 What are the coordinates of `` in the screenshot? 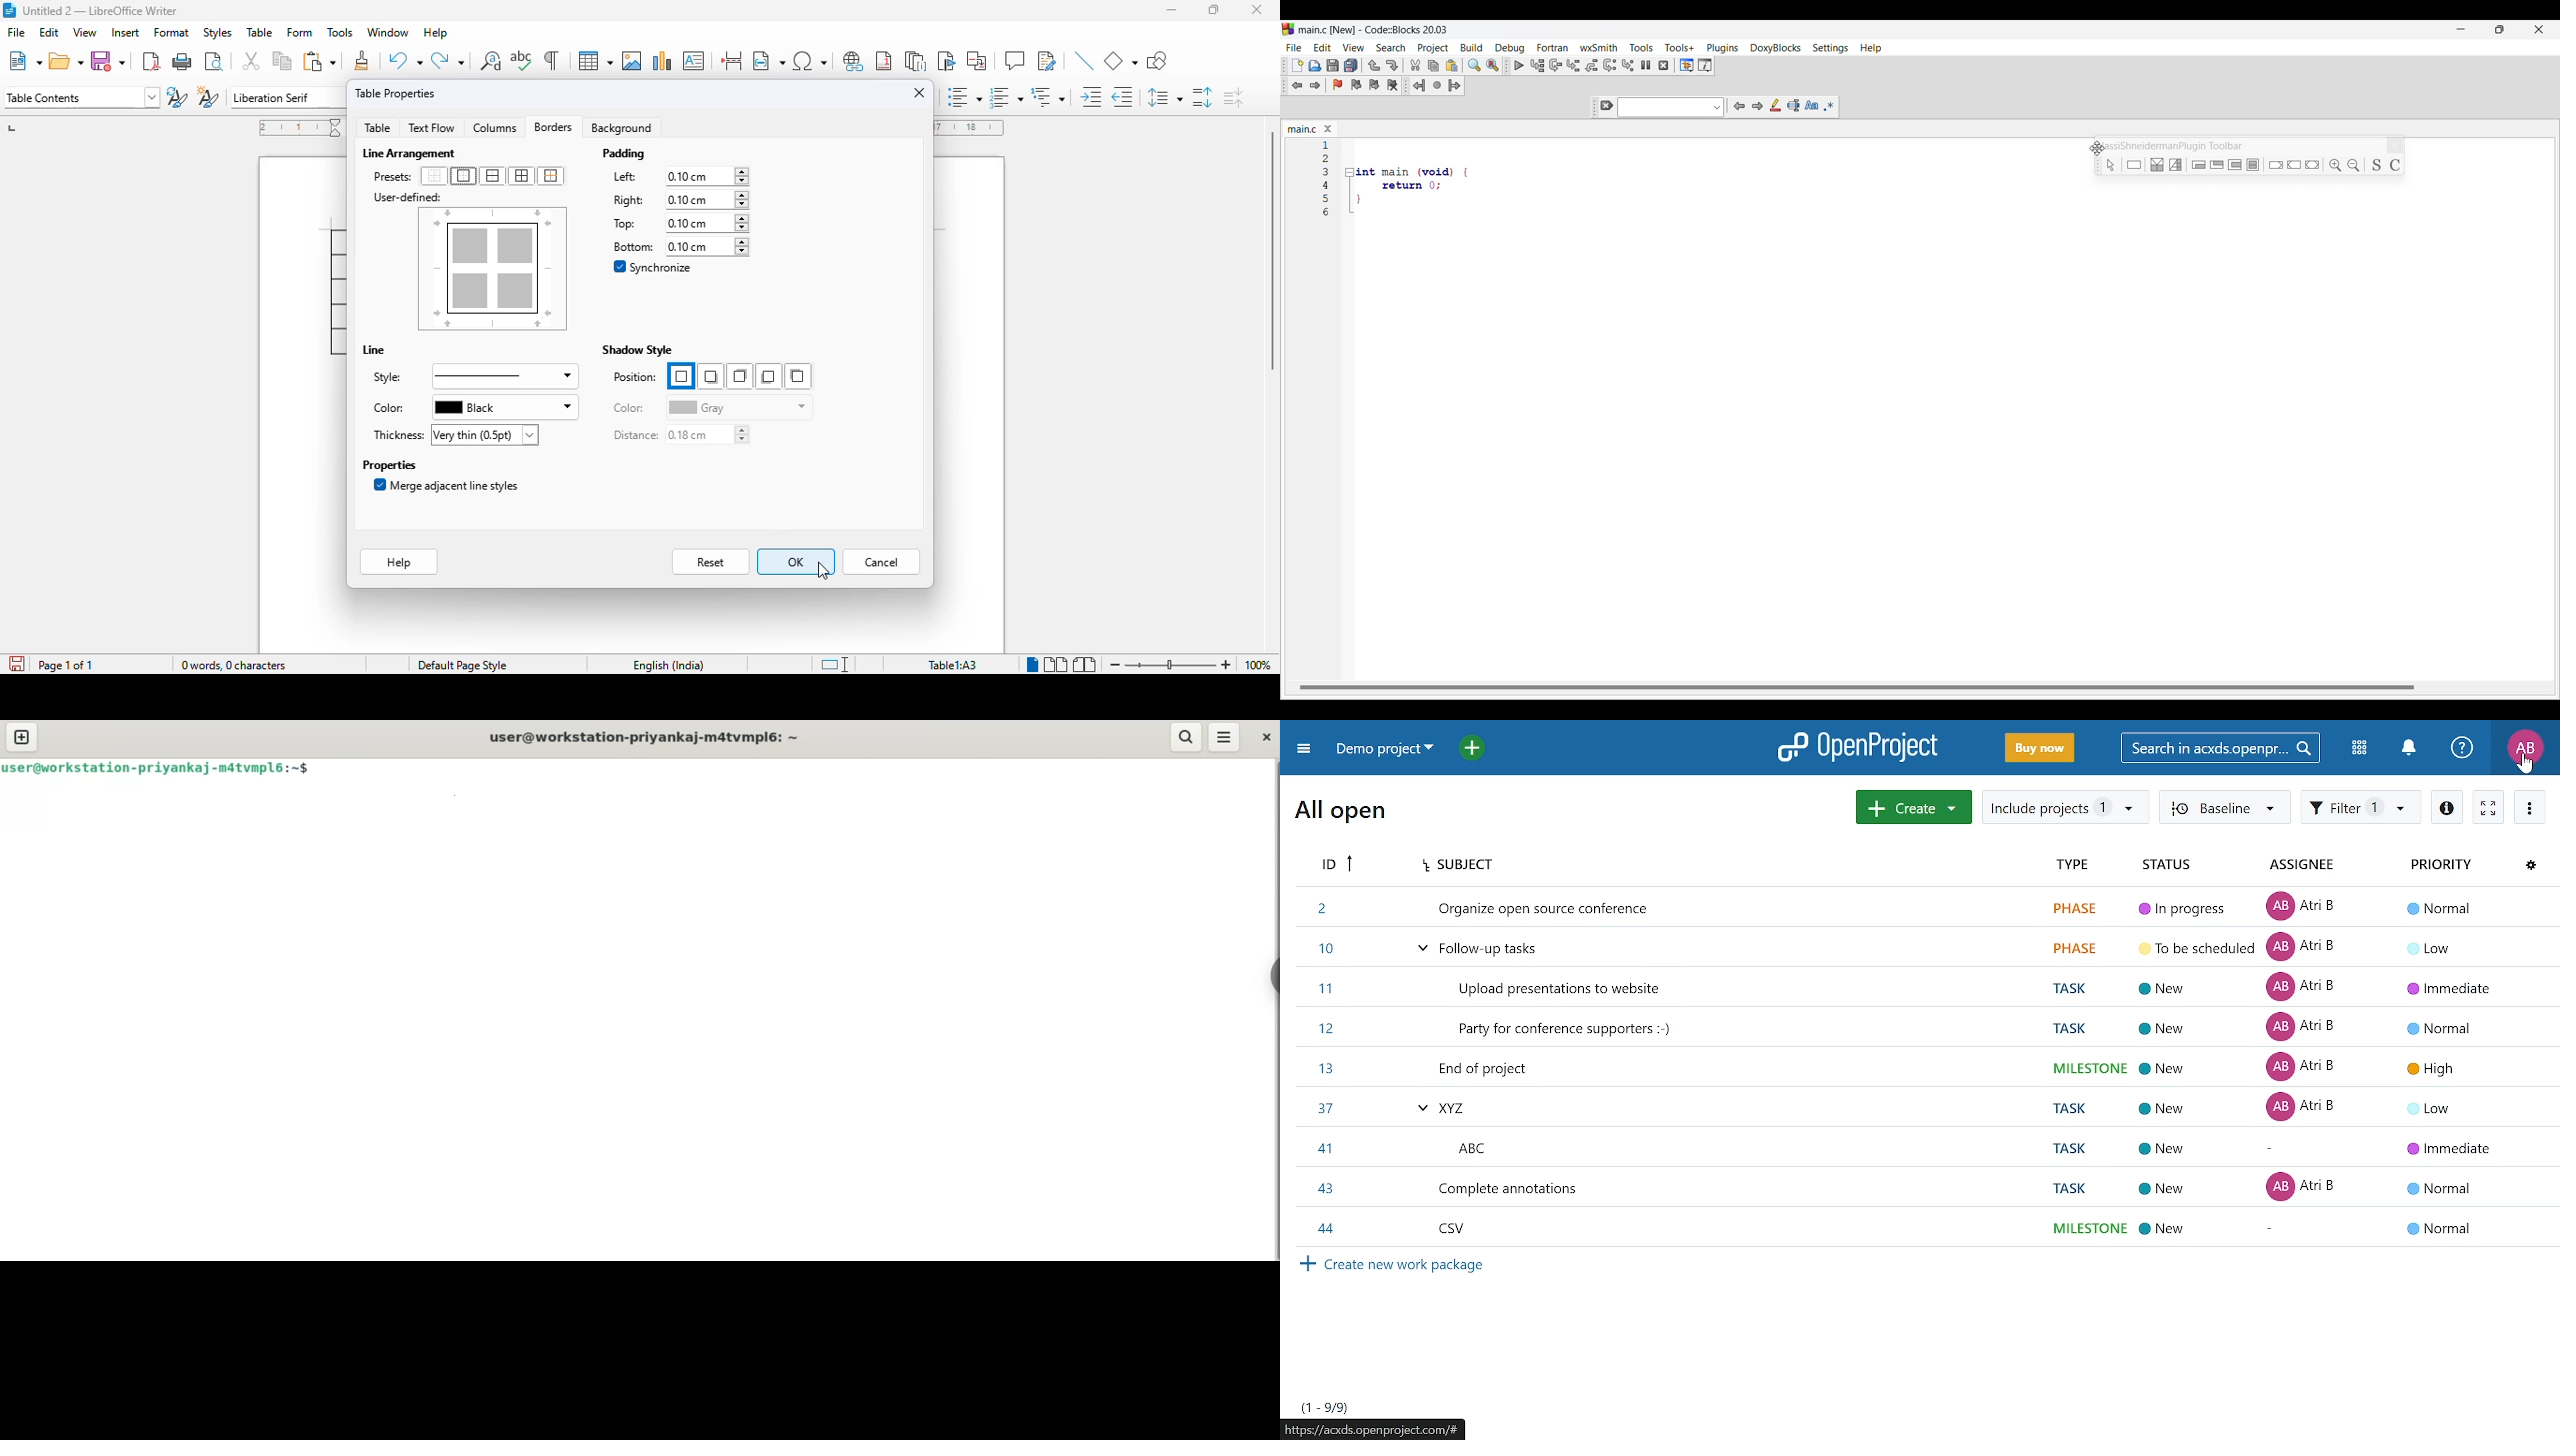 It's located at (2275, 163).